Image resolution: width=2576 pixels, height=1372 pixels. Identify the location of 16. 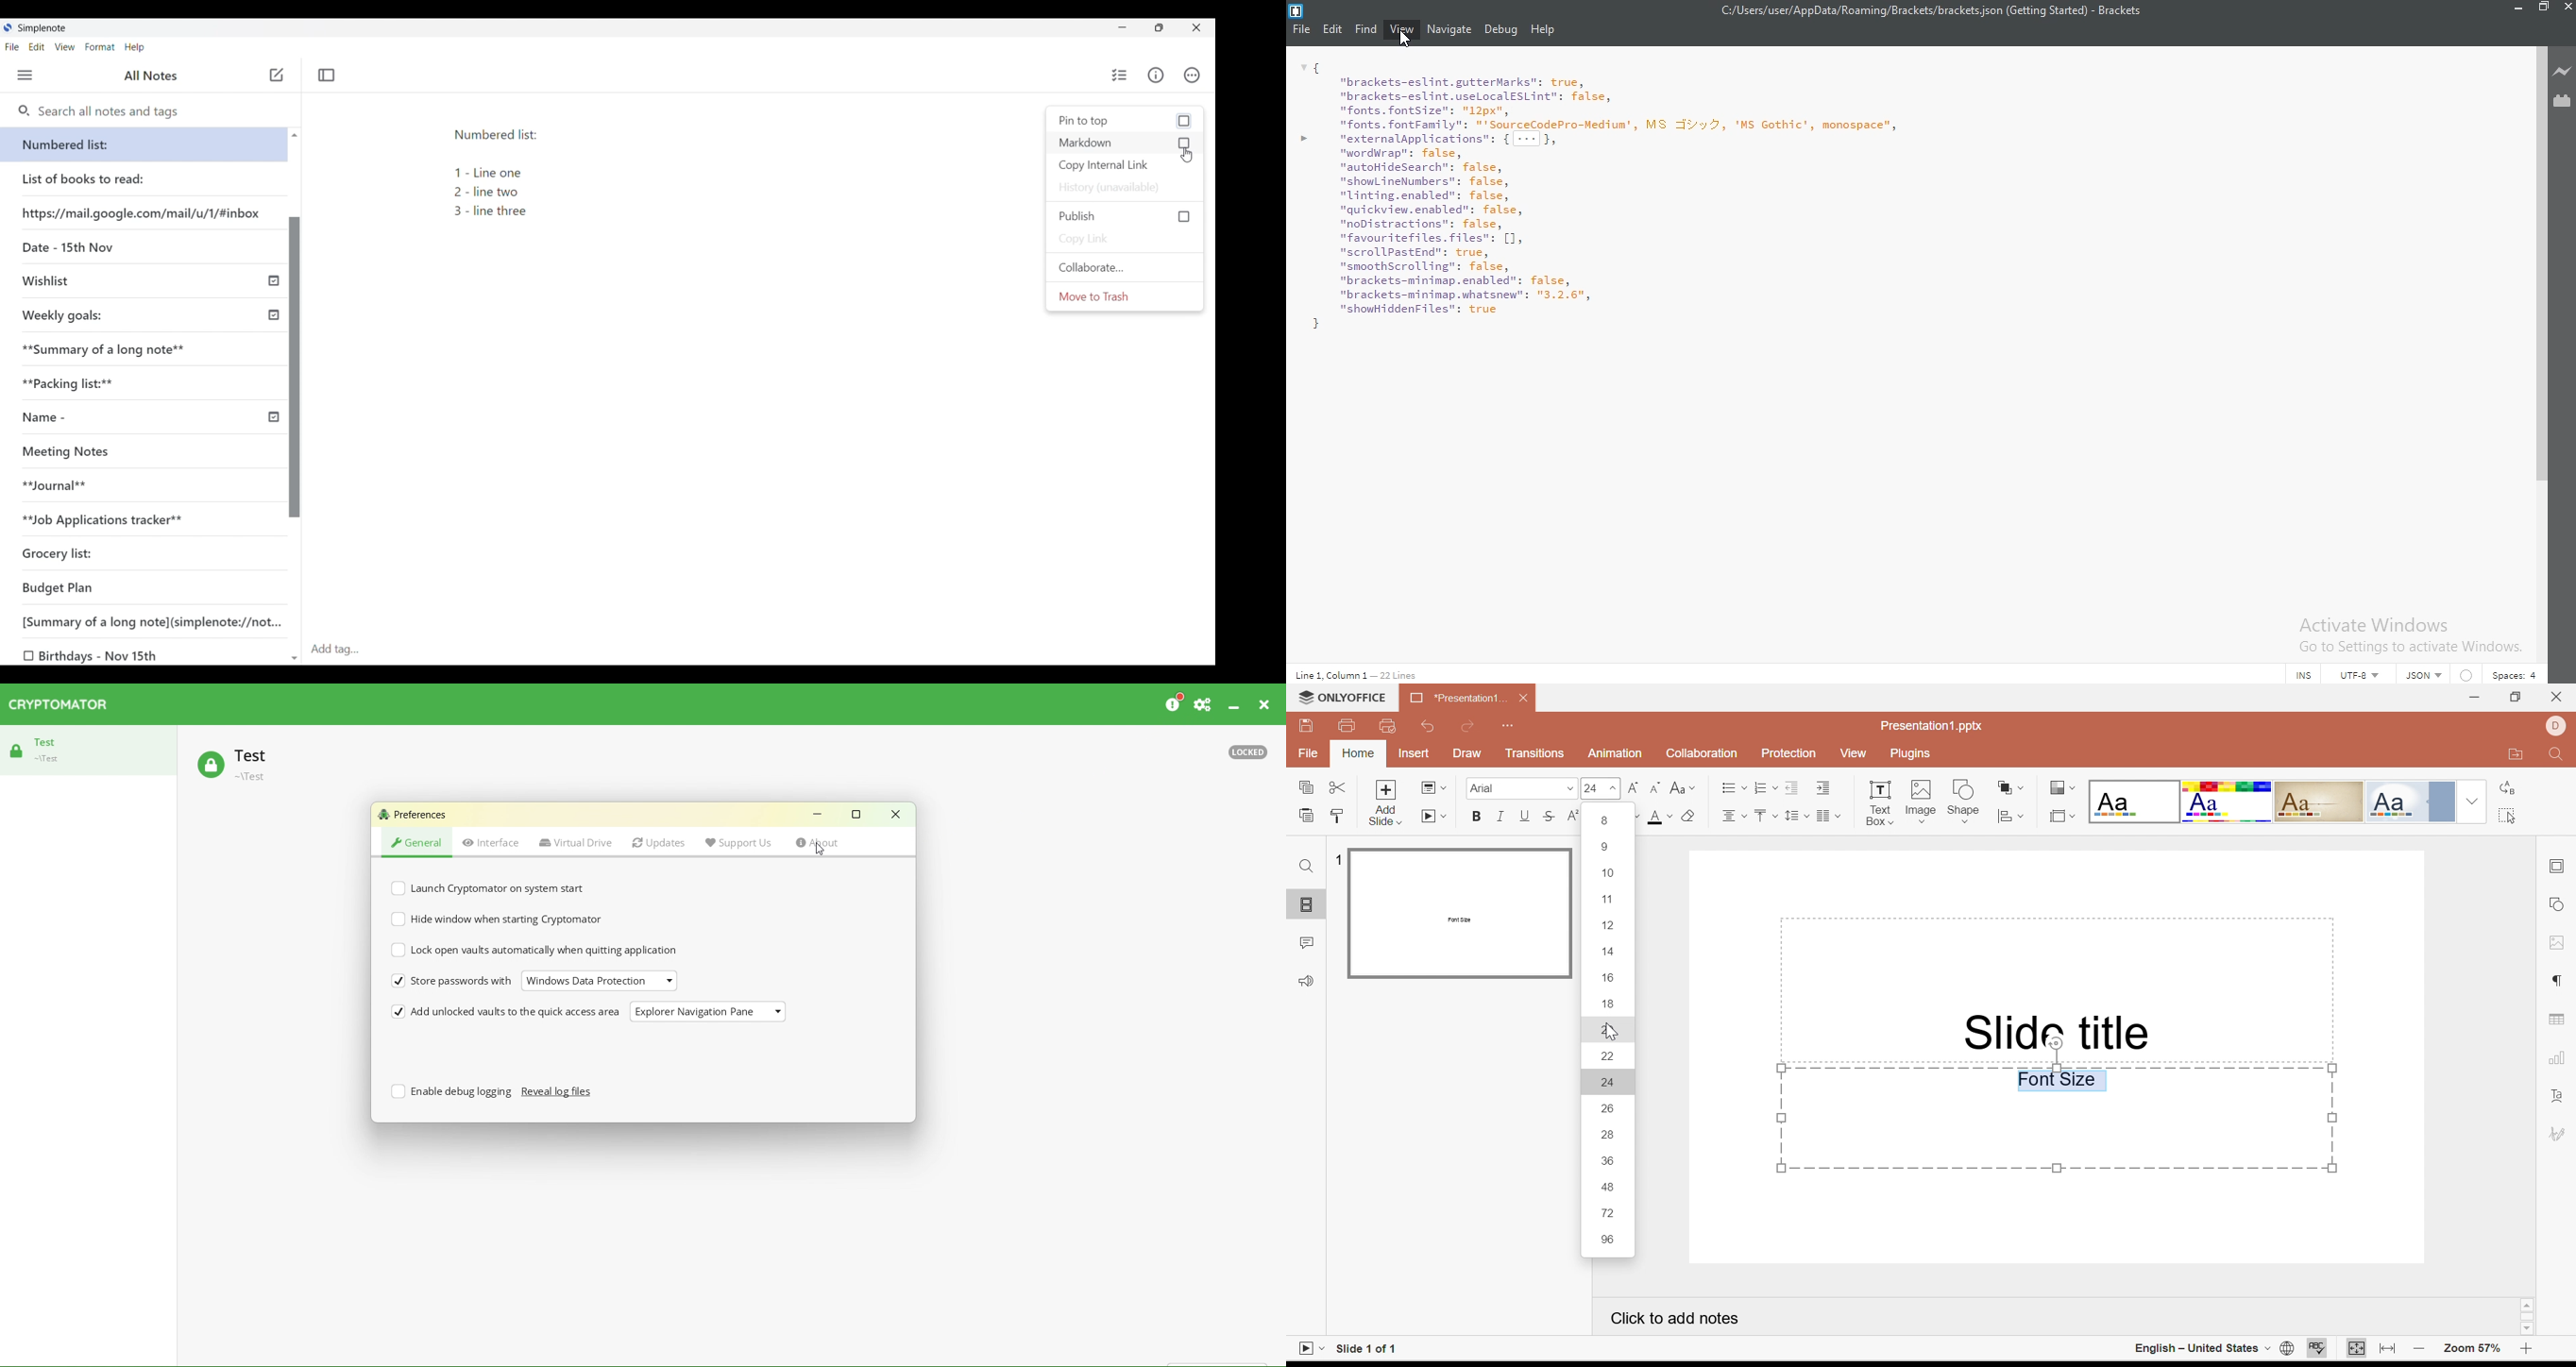
(1612, 978).